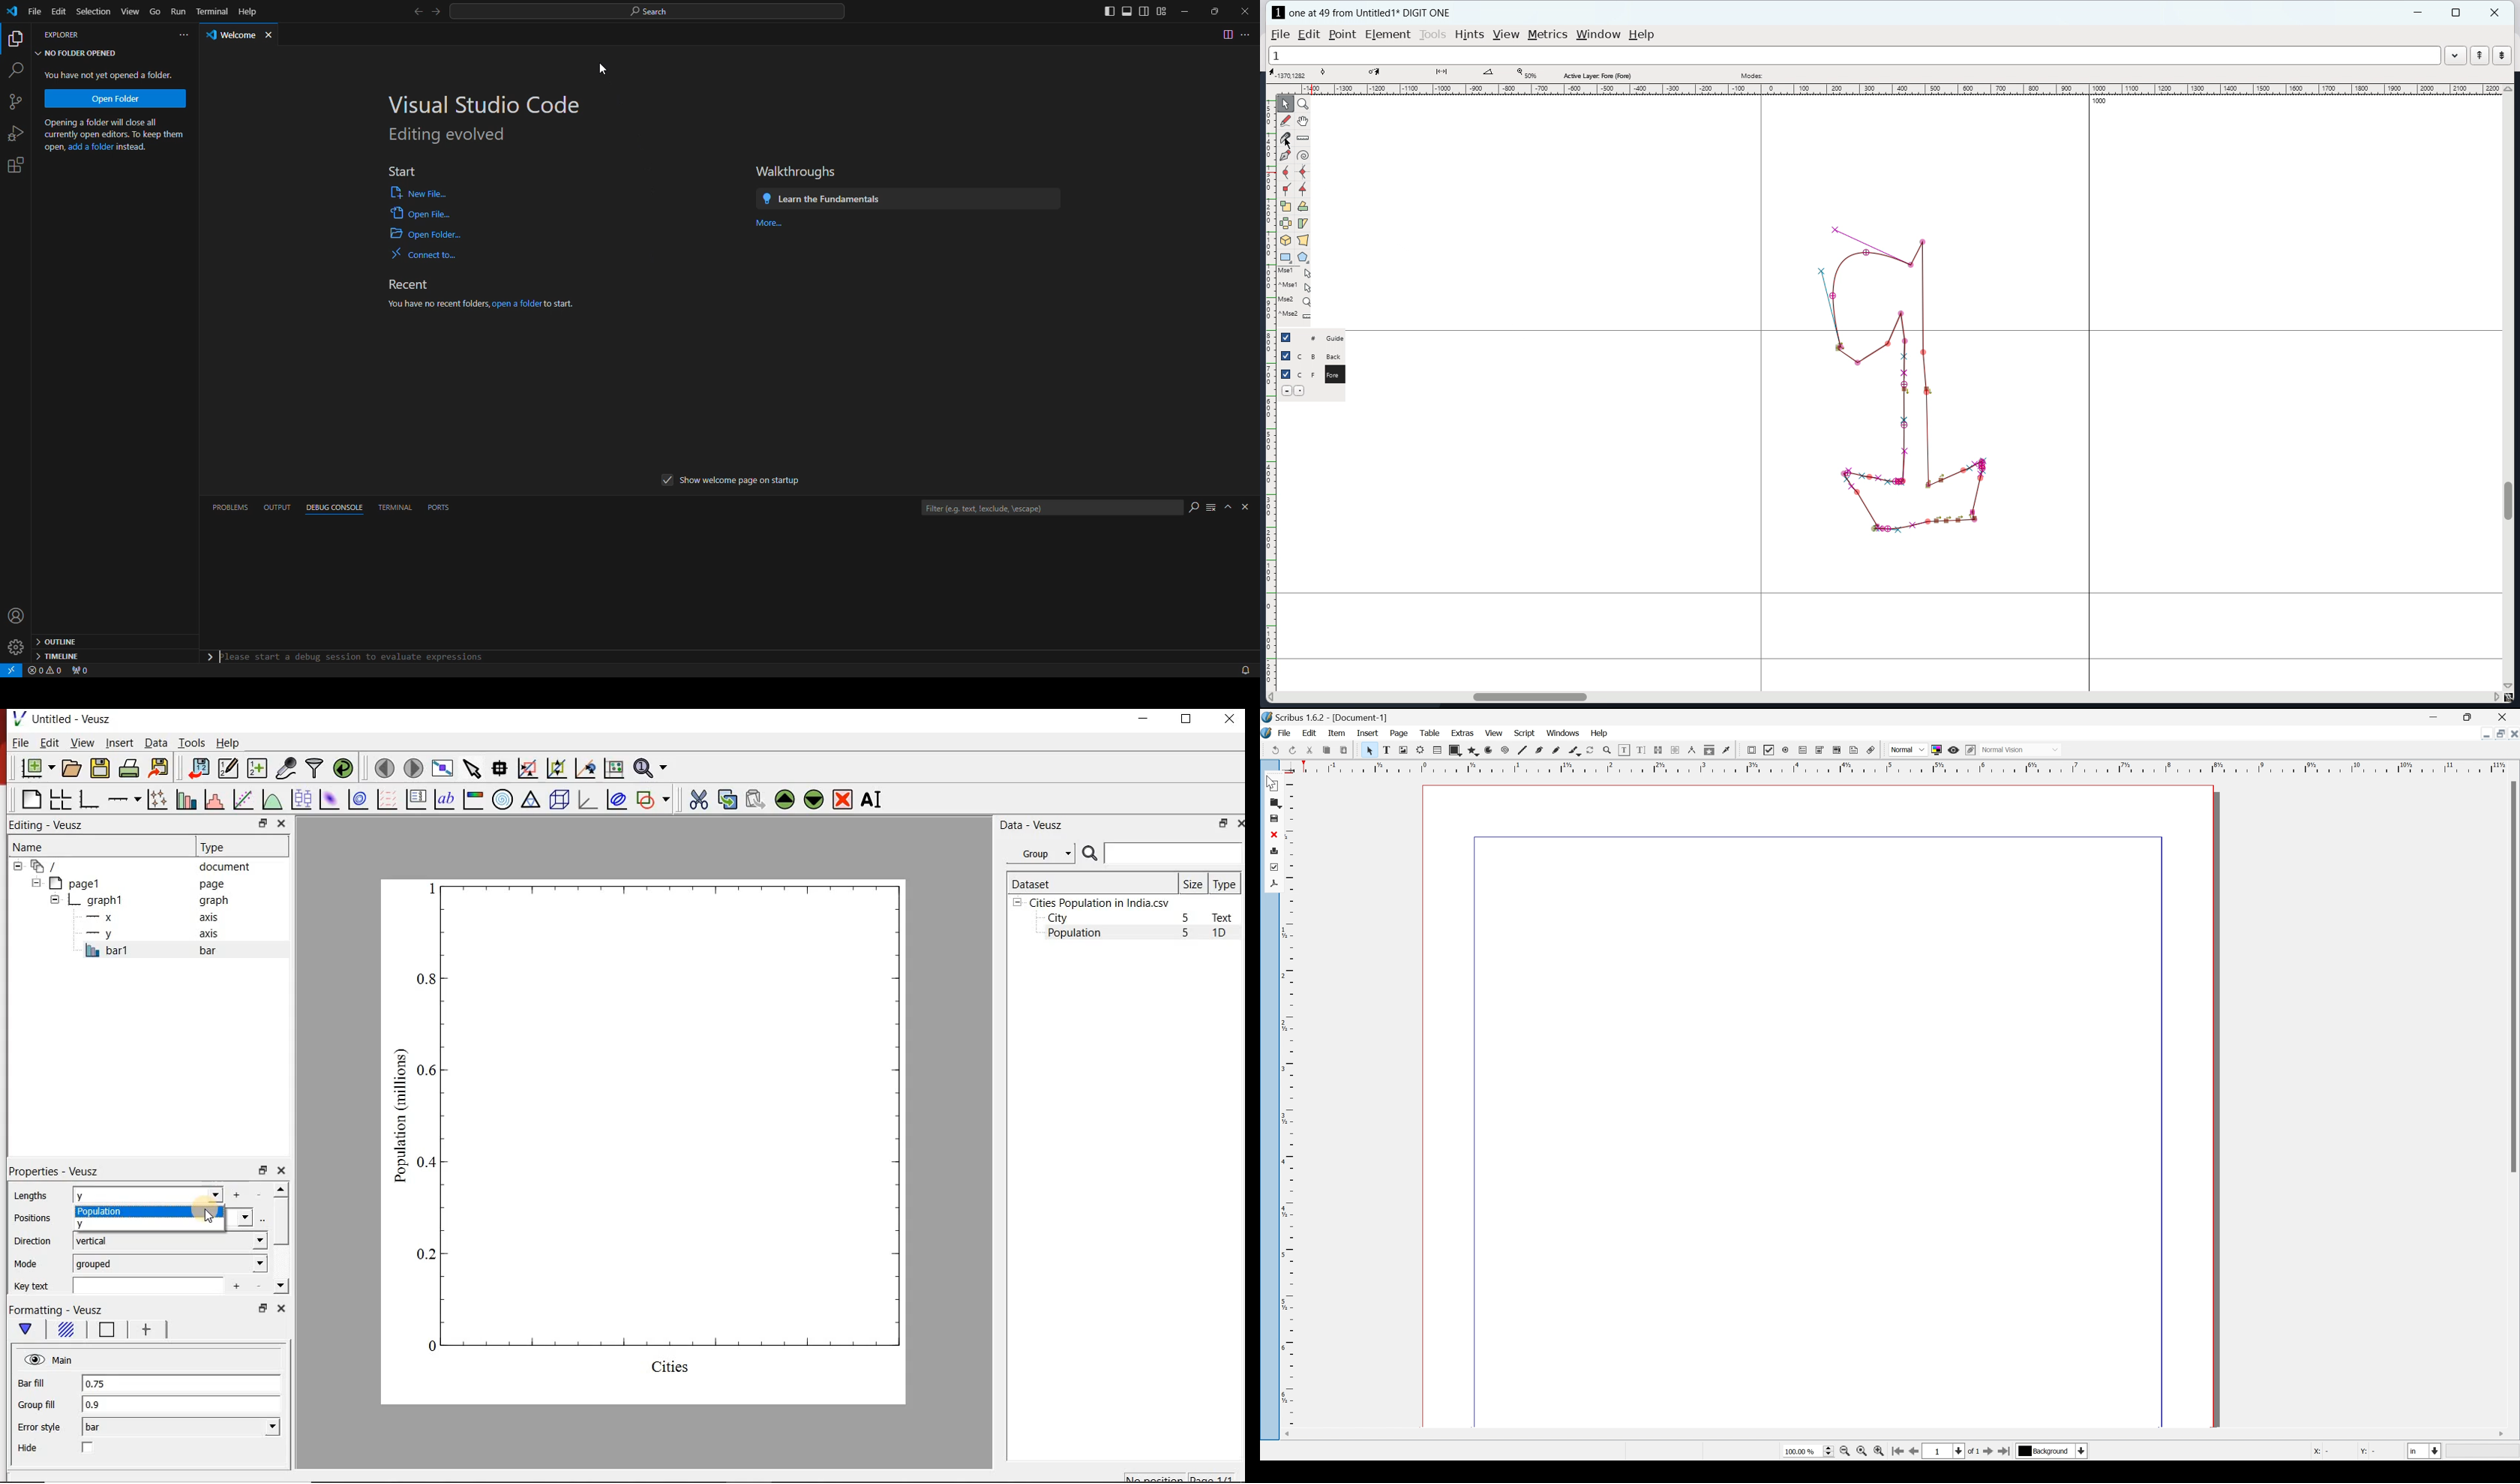  Describe the element at coordinates (168, 1195) in the screenshot. I see `y` at that location.